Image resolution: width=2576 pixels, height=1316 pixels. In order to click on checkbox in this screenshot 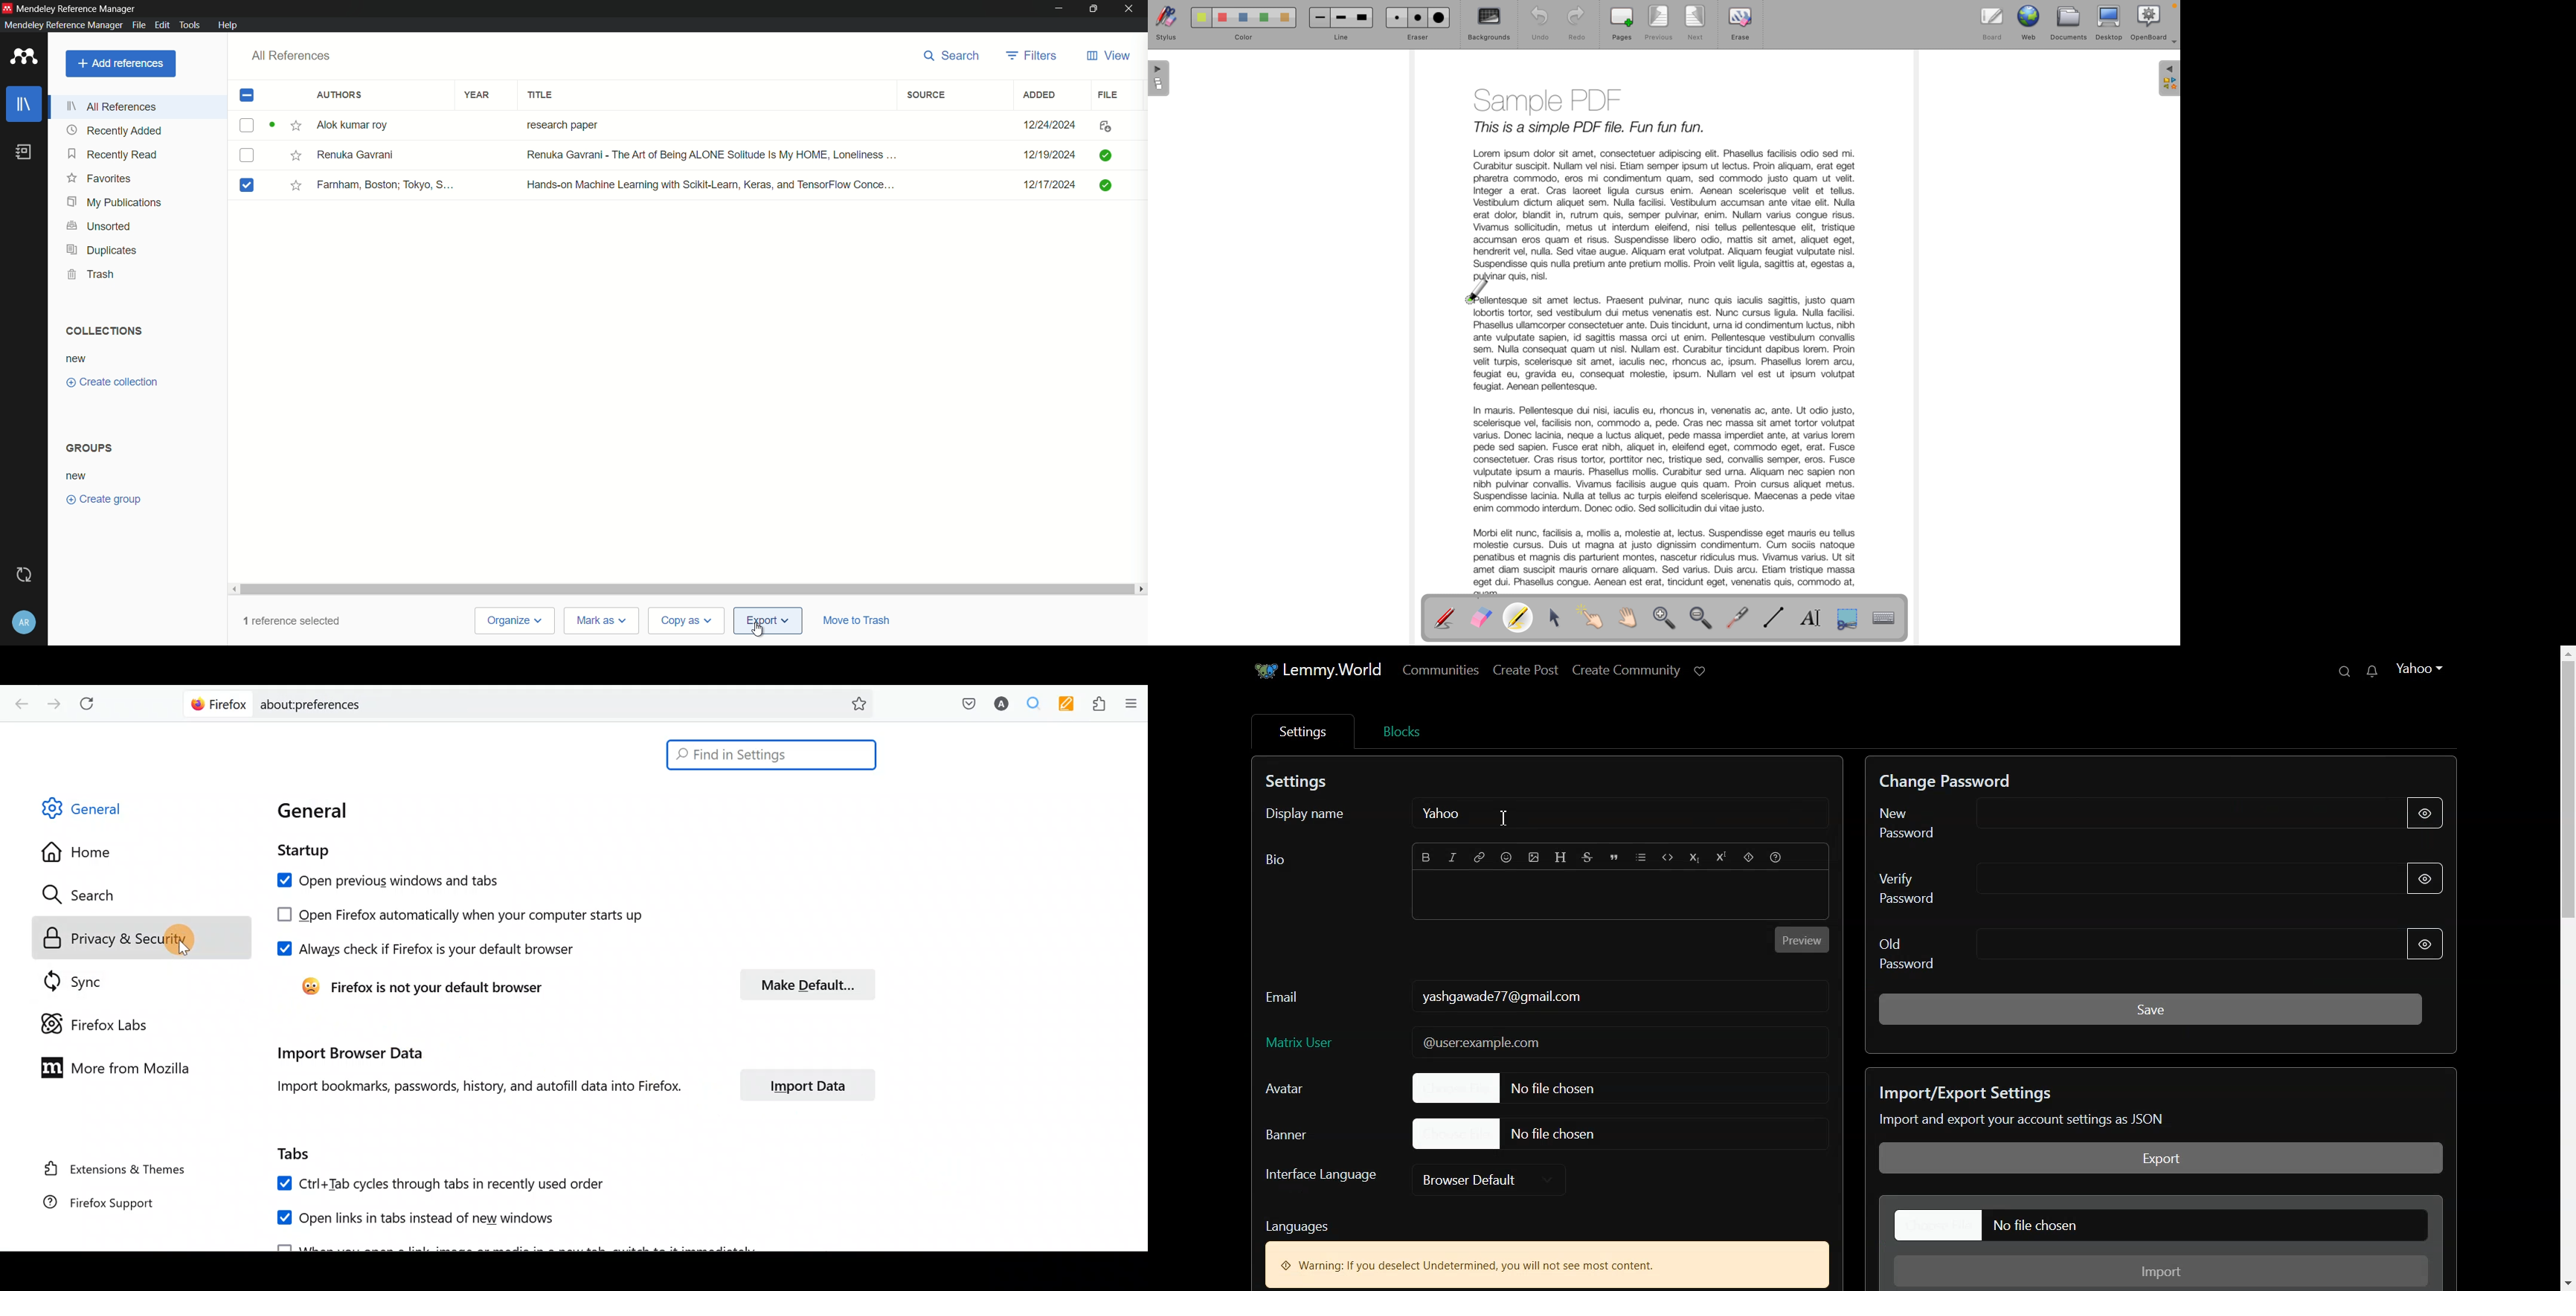, I will do `click(250, 96)`.